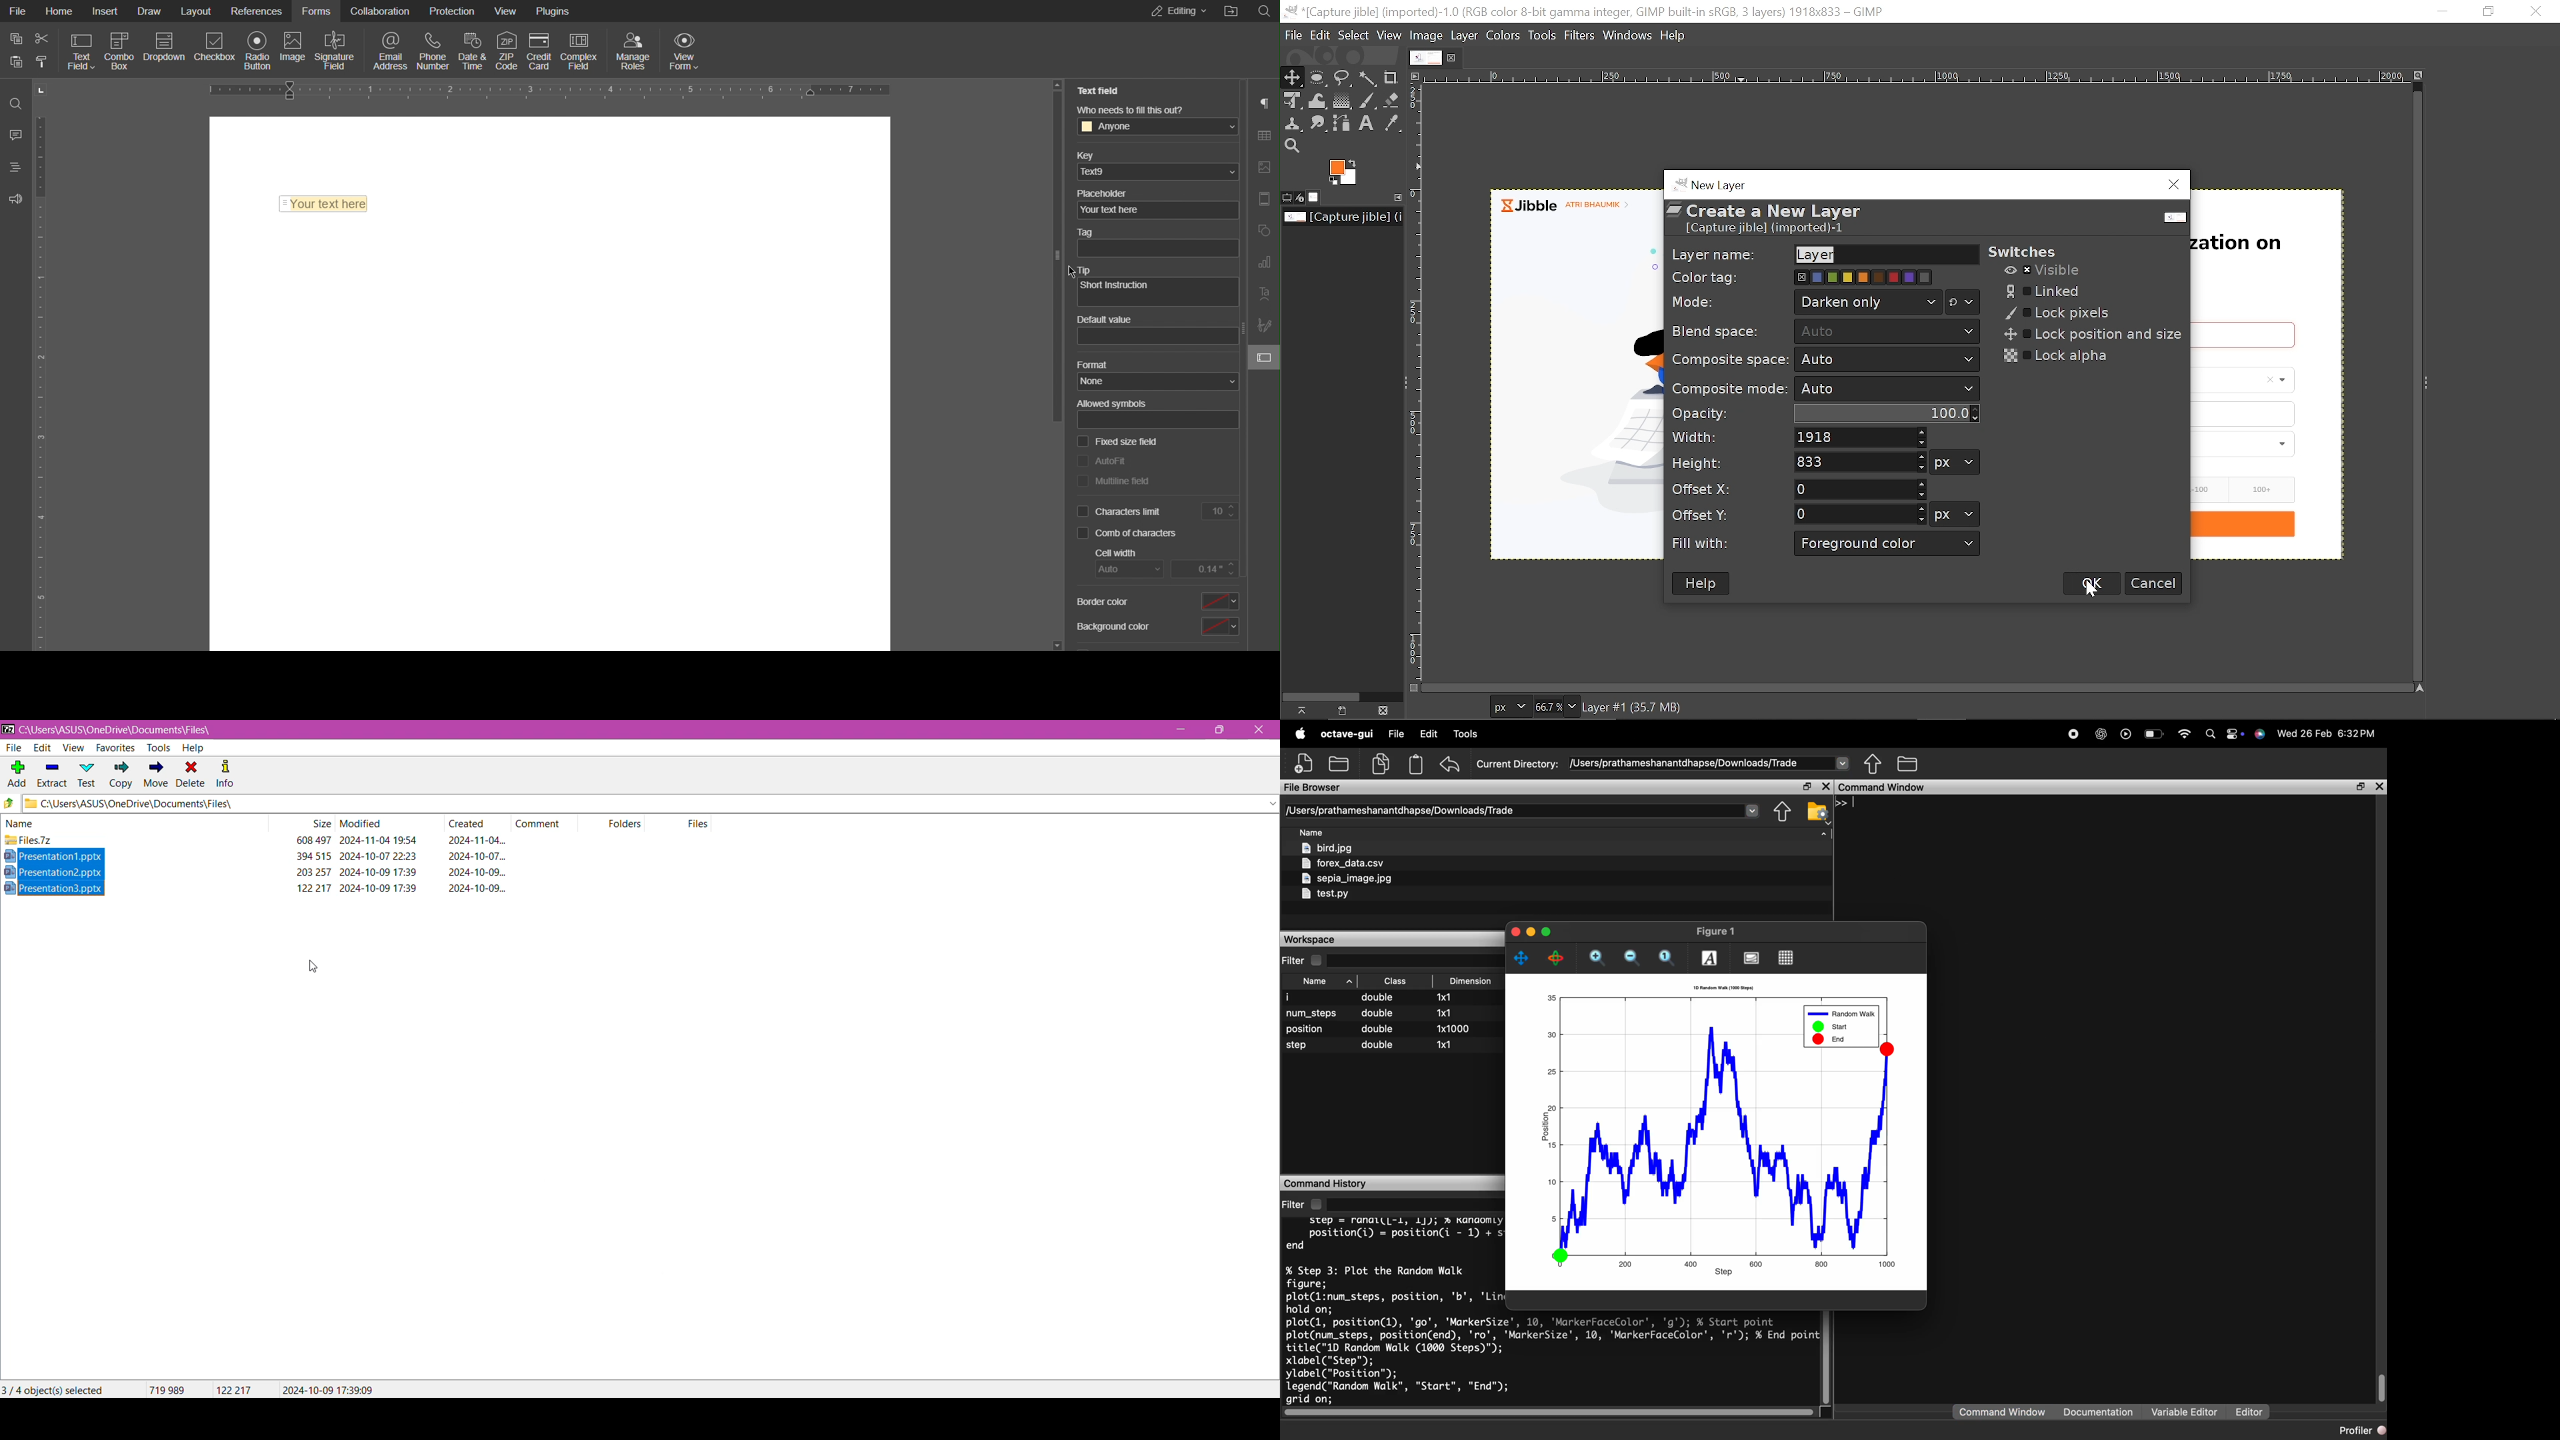 The image size is (2576, 1456). Describe the element at coordinates (1083, 533) in the screenshot. I see `checkbox` at that location.